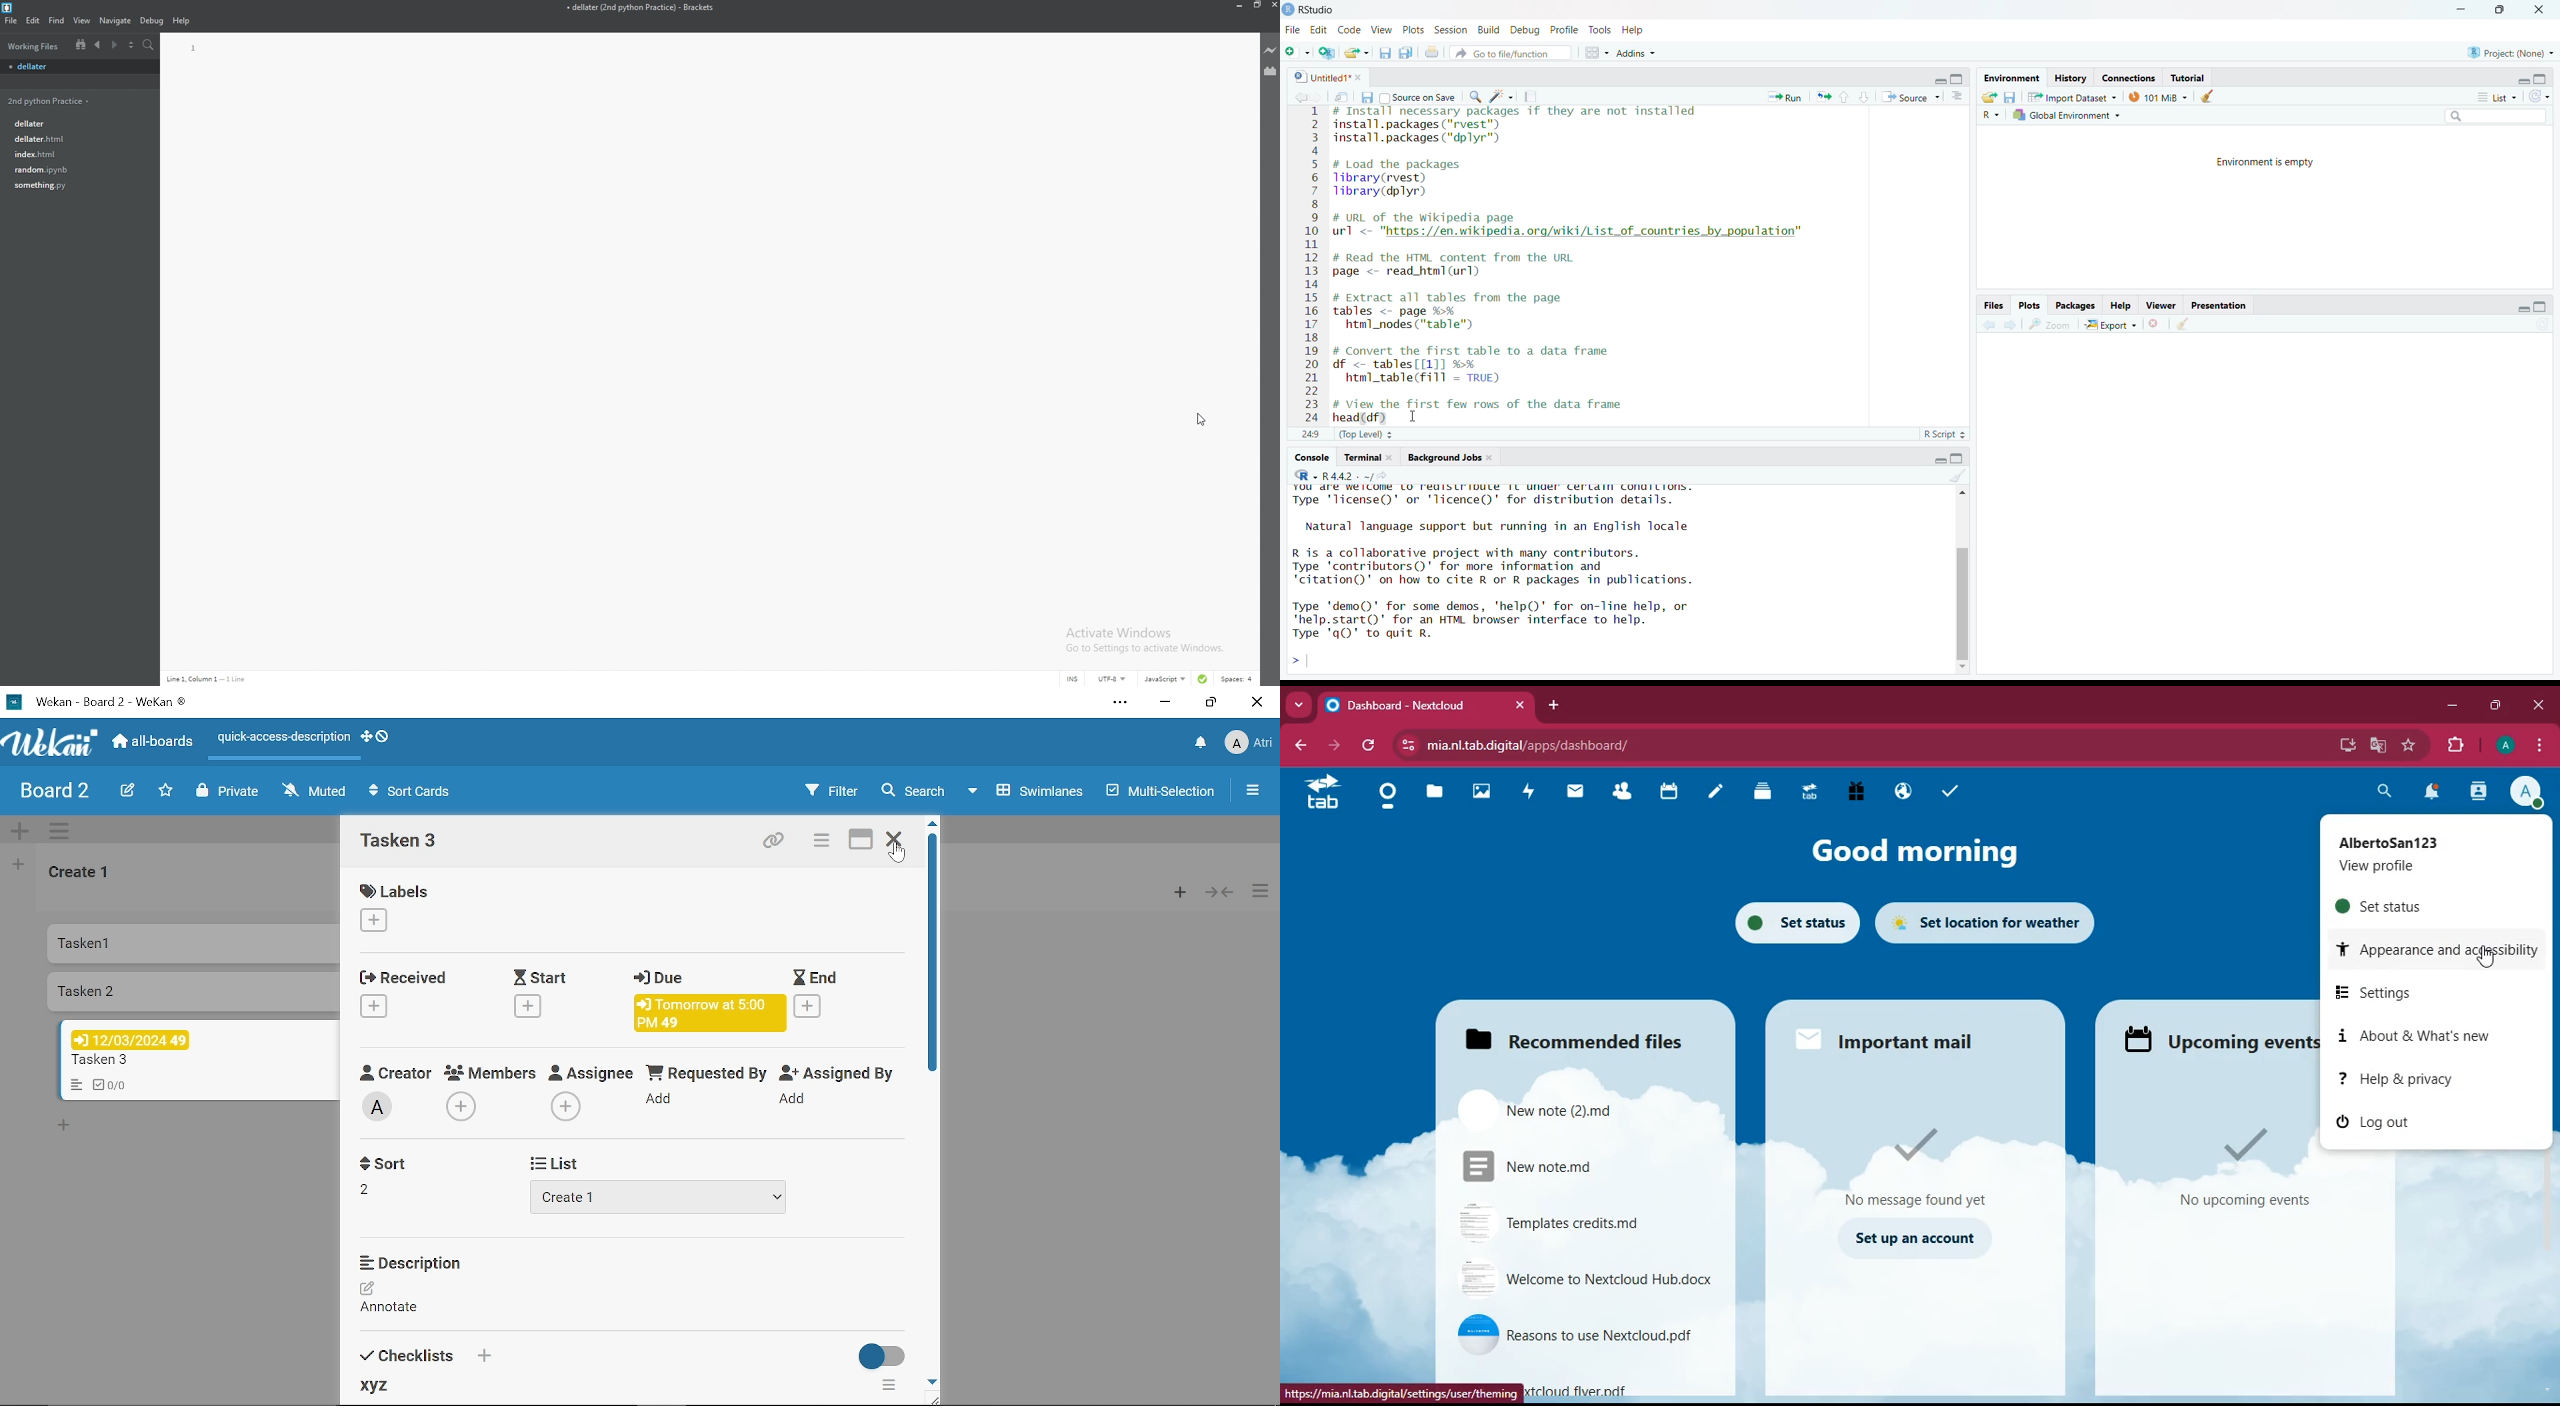  I want to click on # Read the HTML content from the URL page <- read_html (url), so click(1462, 265).